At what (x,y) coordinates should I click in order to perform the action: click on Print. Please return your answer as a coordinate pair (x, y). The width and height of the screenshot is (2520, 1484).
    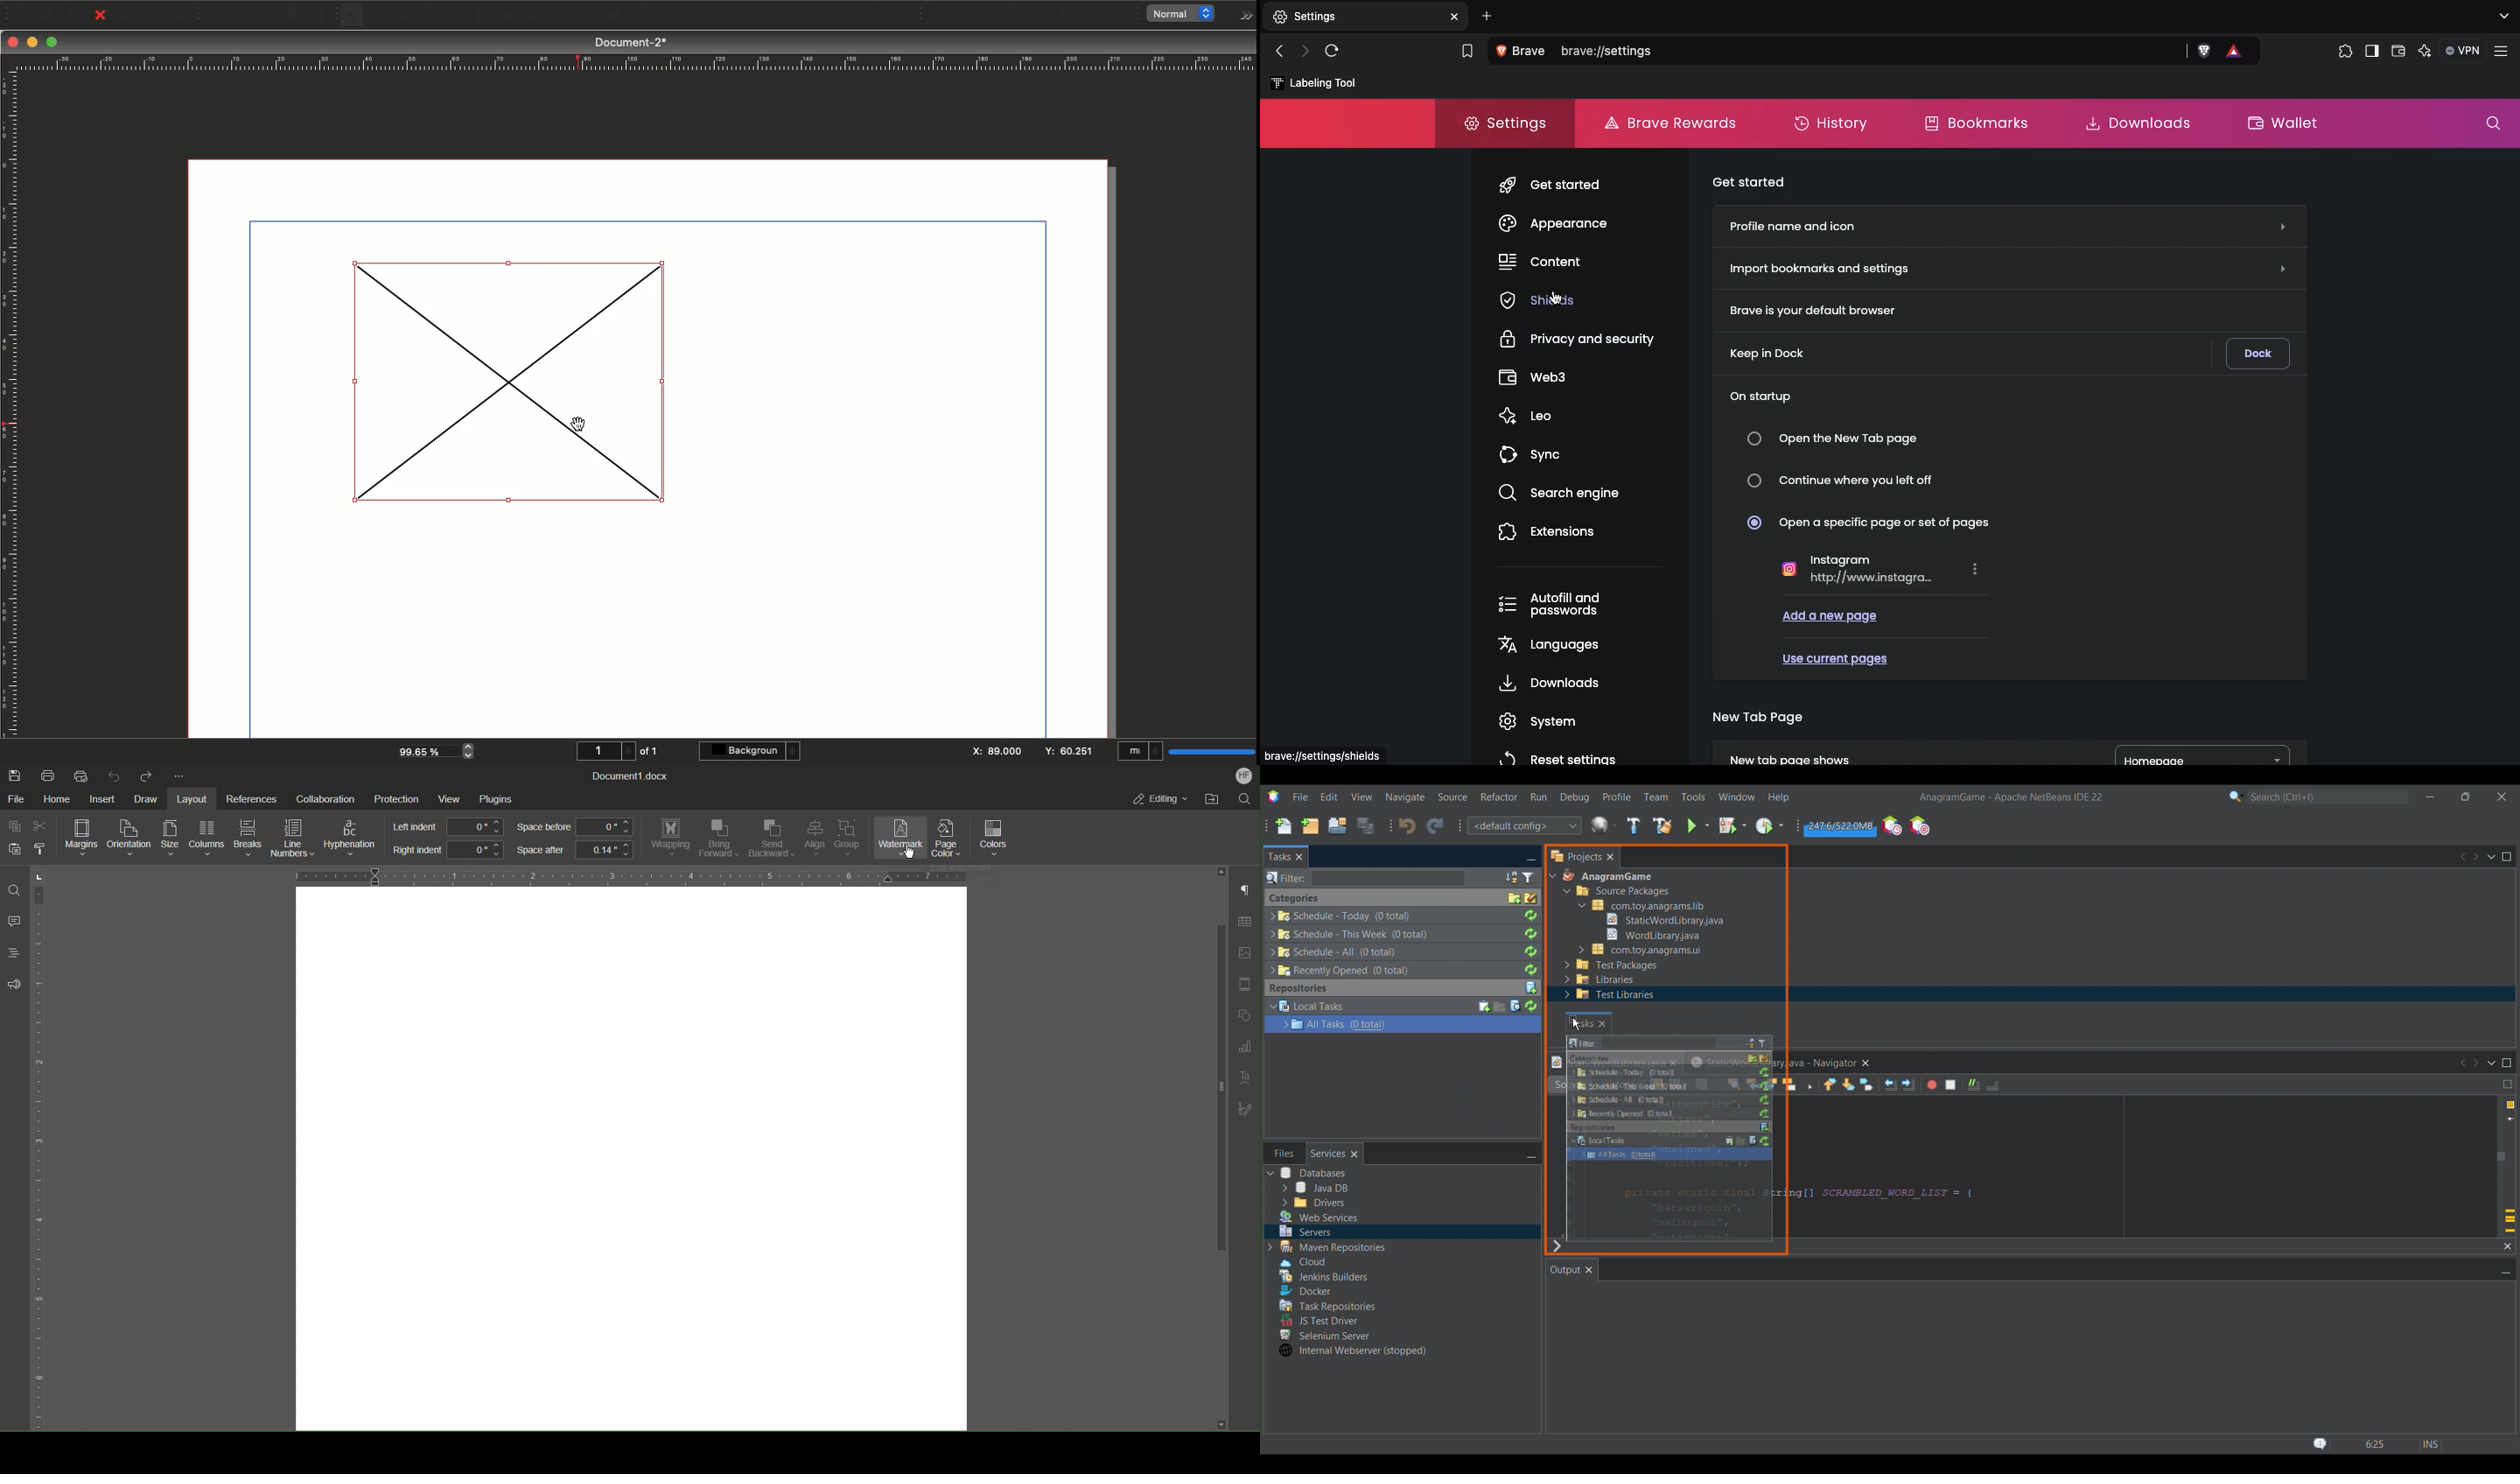
    Looking at the image, I should click on (49, 776).